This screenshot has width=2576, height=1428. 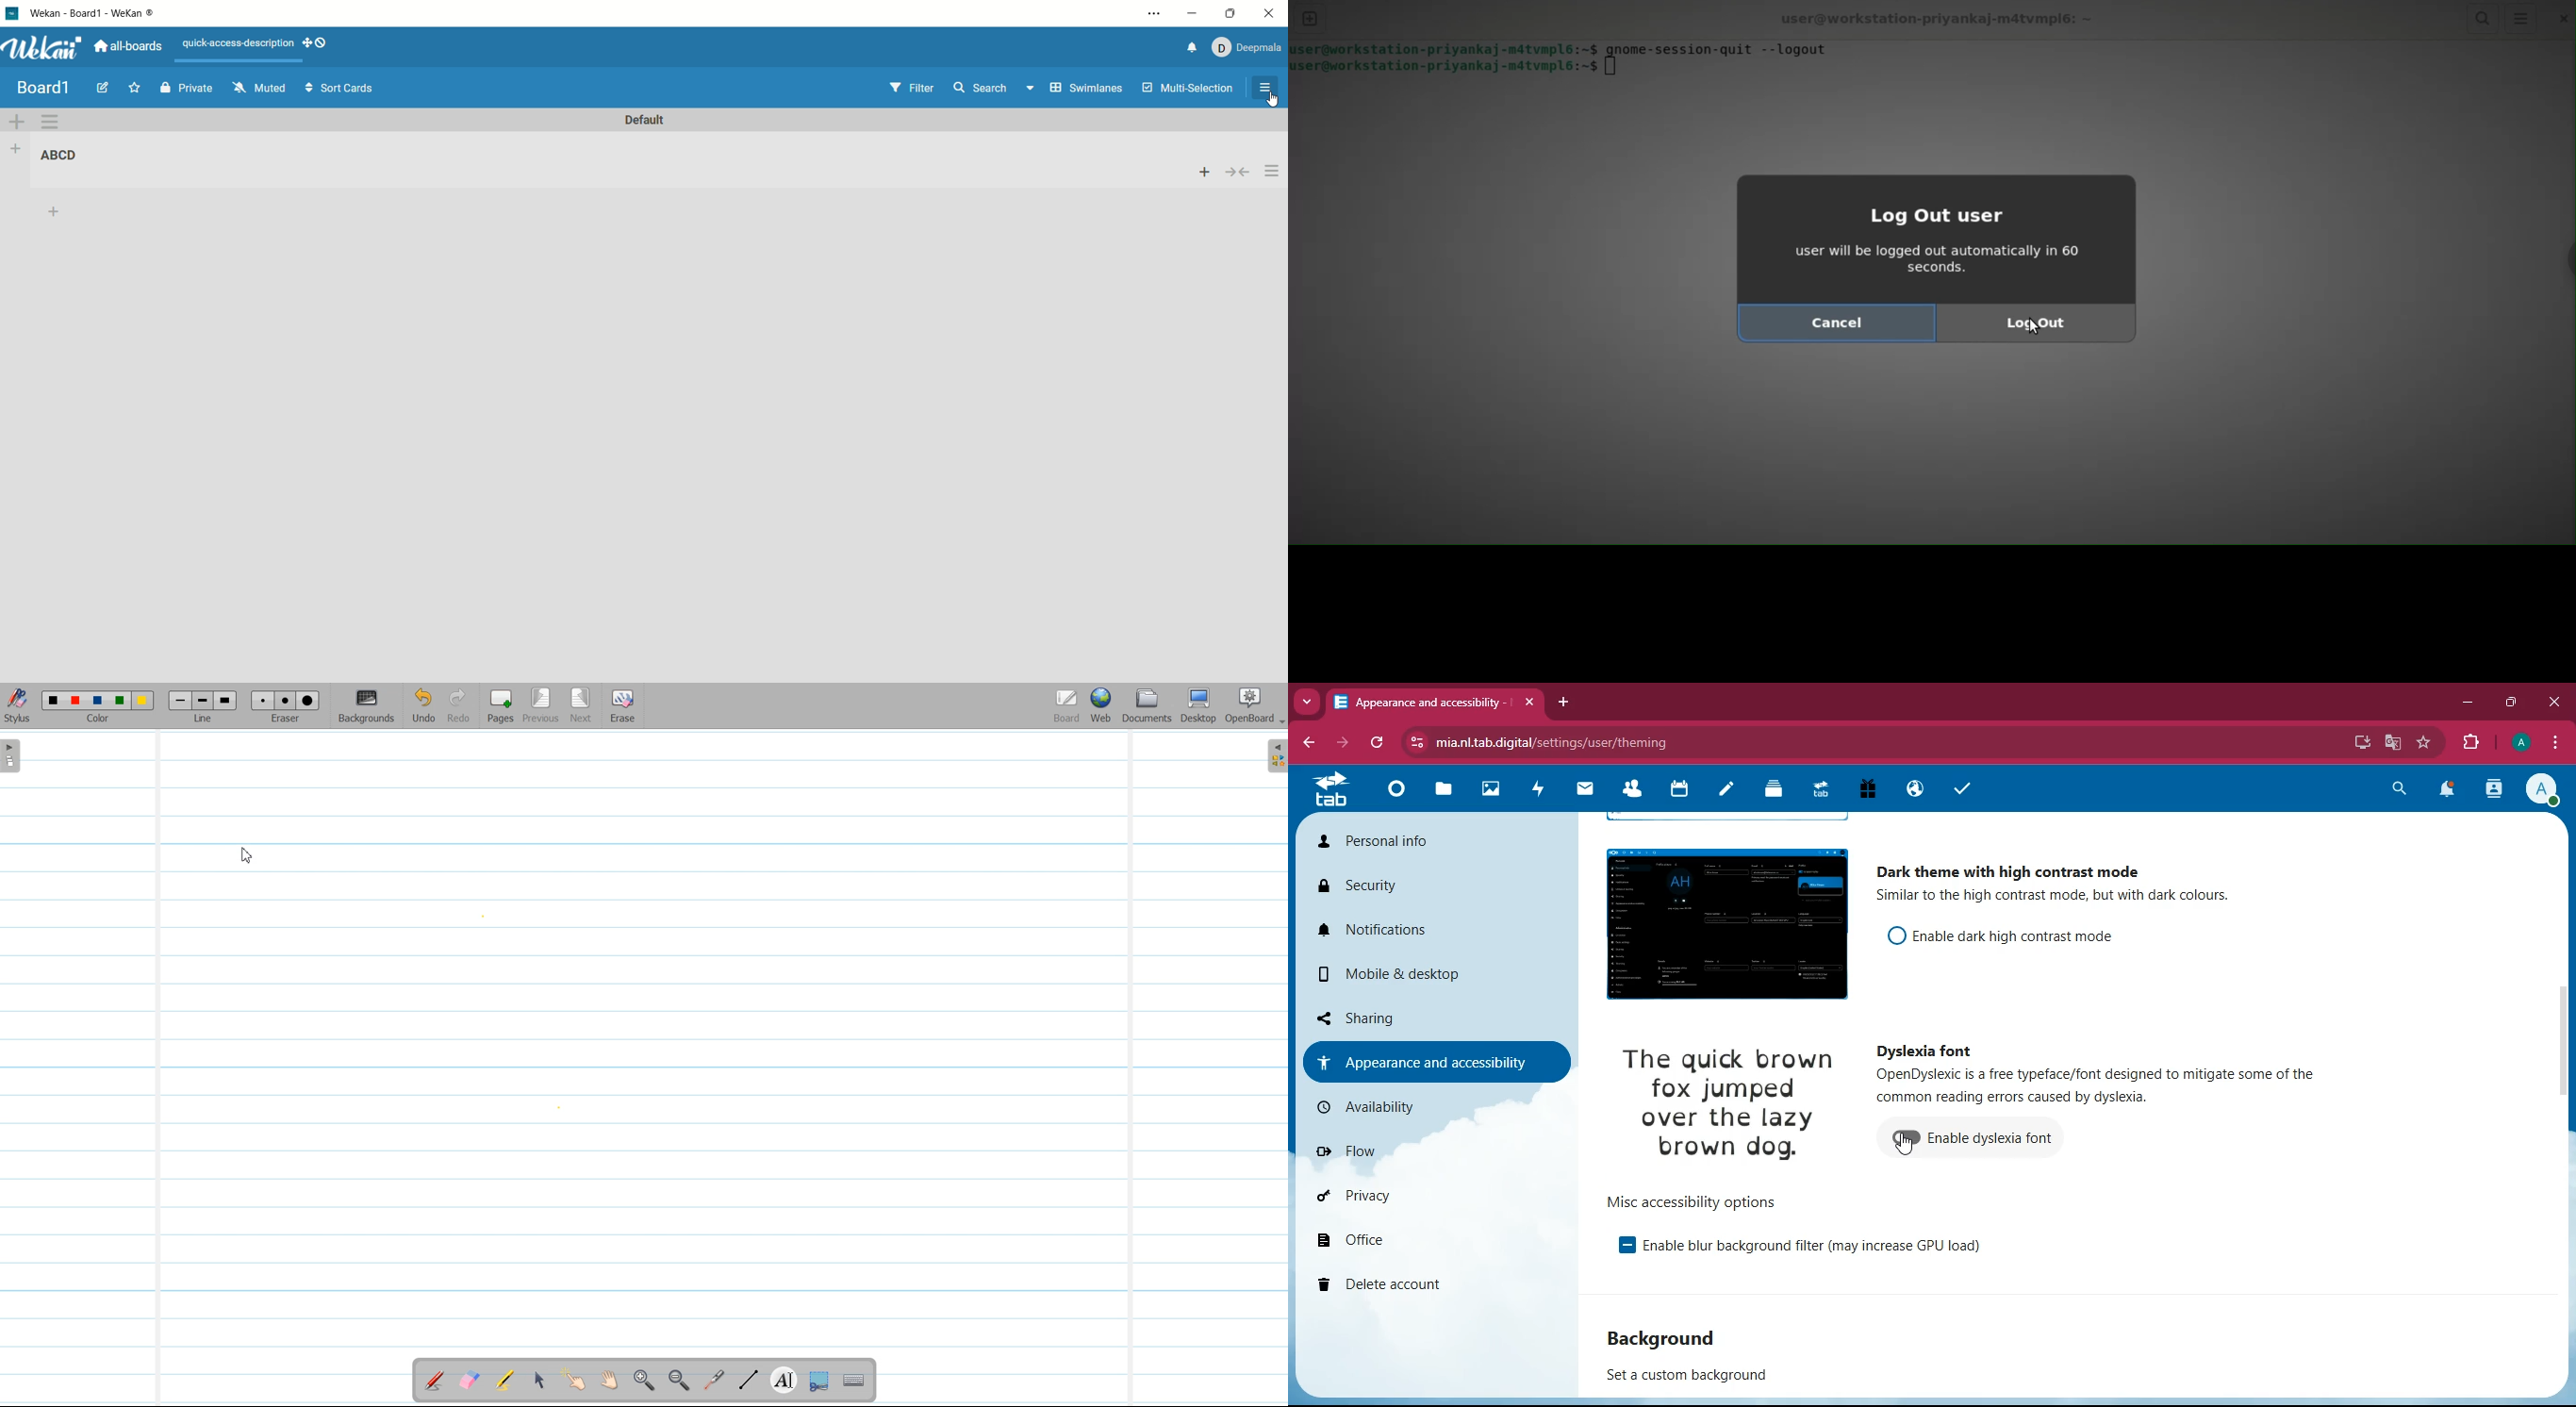 What do you see at coordinates (1345, 742) in the screenshot?
I see `forward` at bounding box center [1345, 742].